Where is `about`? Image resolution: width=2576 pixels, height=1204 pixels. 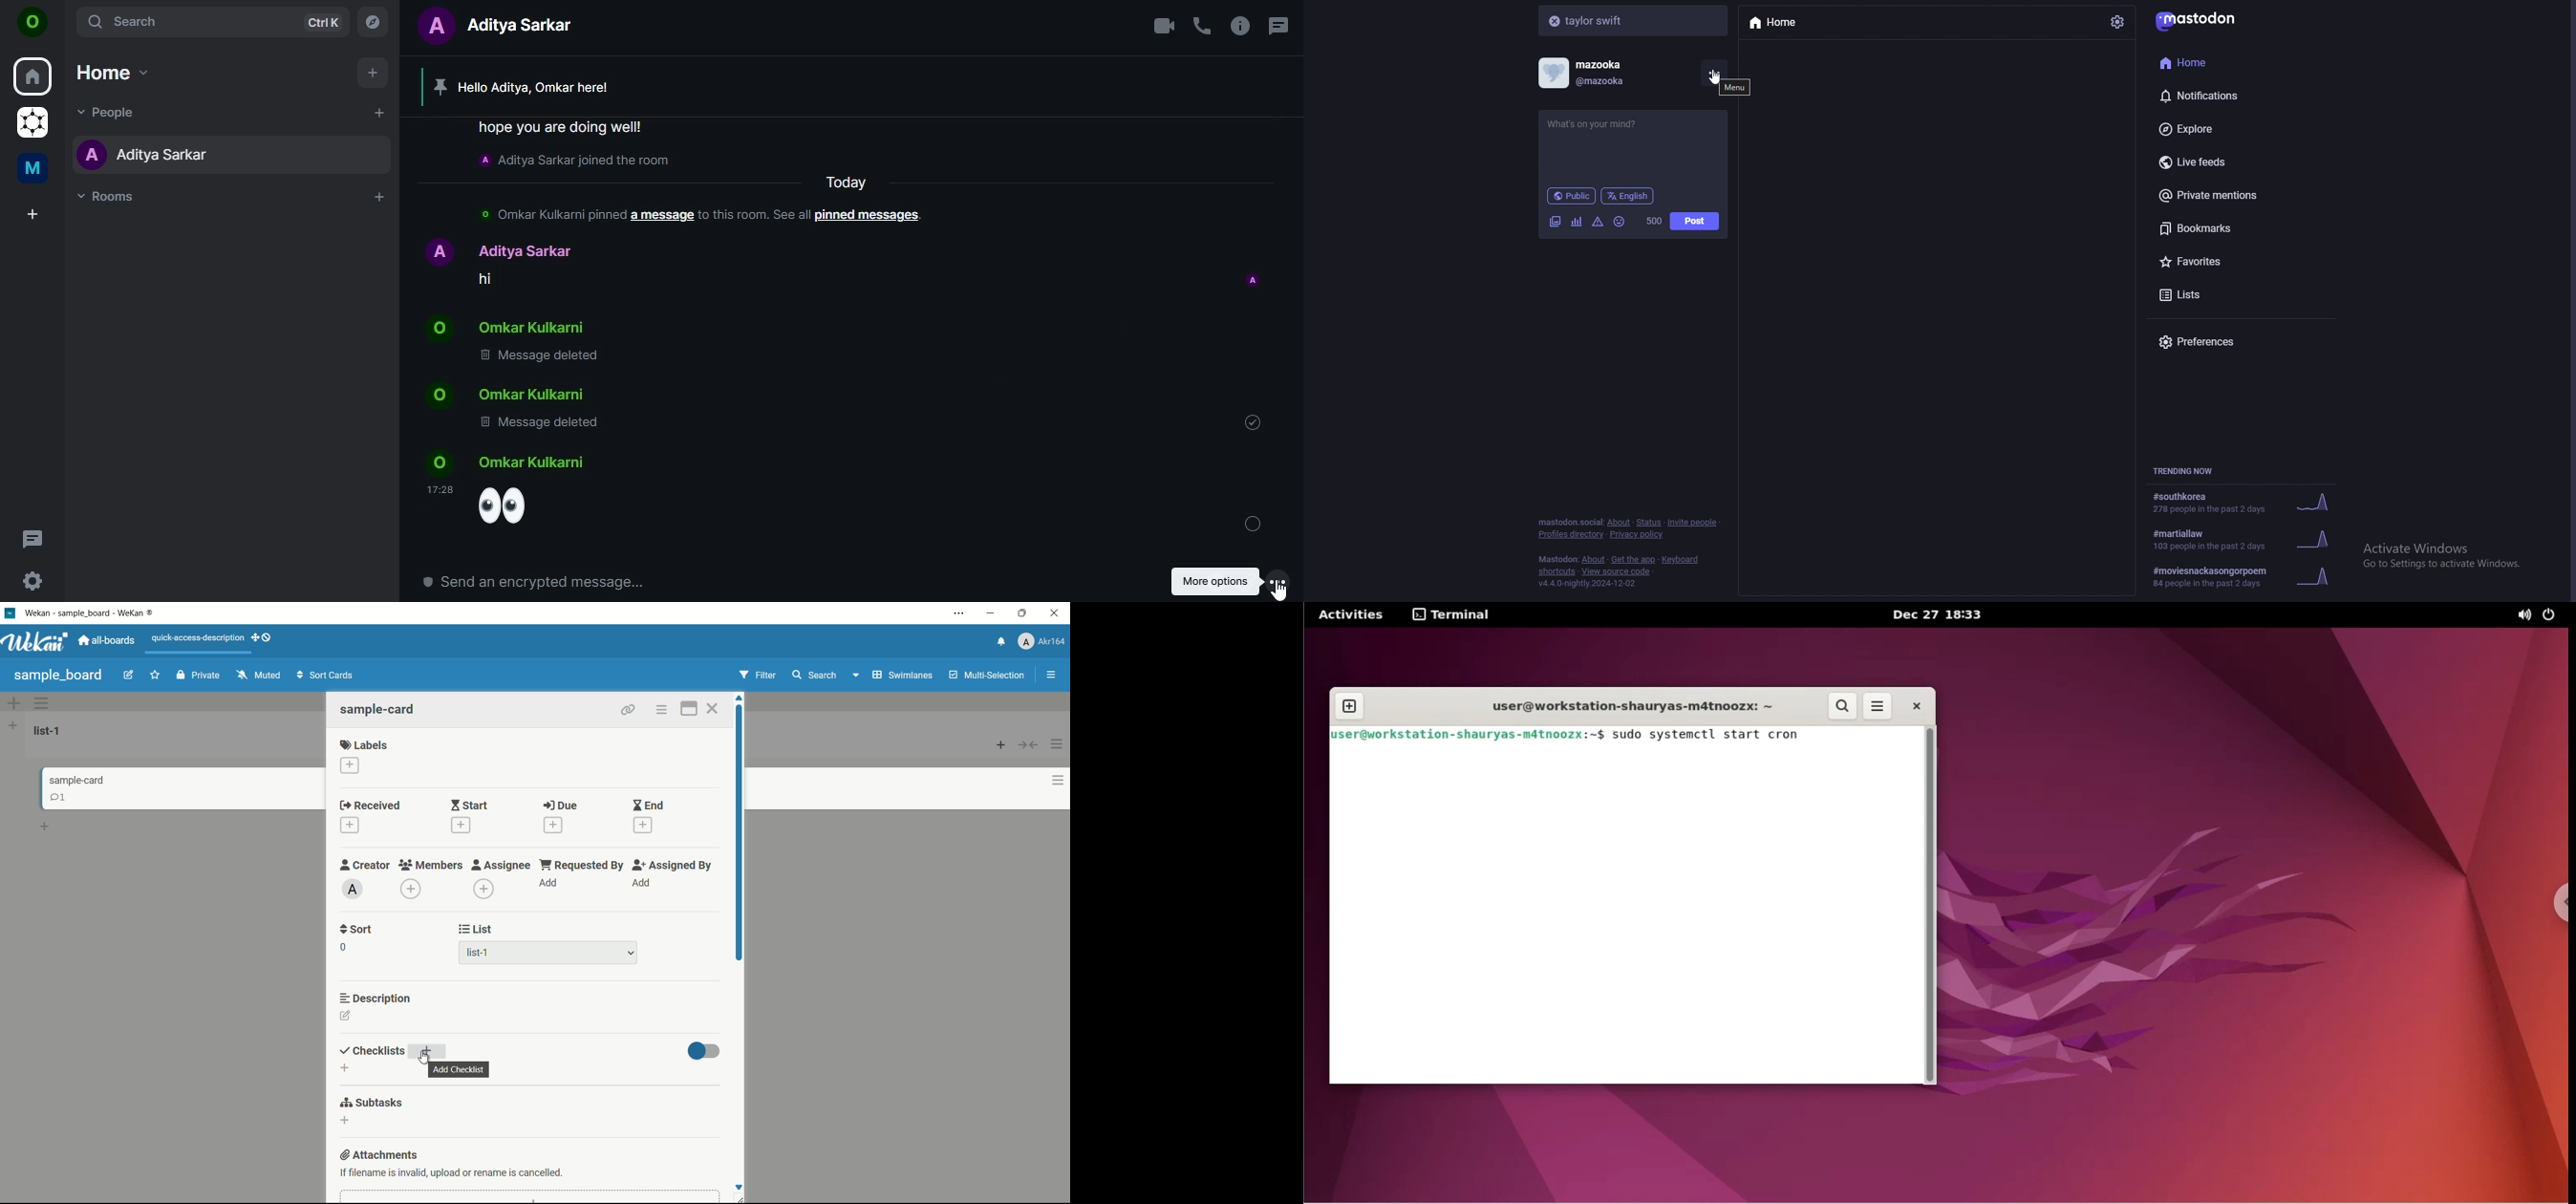
about is located at coordinates (1620, 522).